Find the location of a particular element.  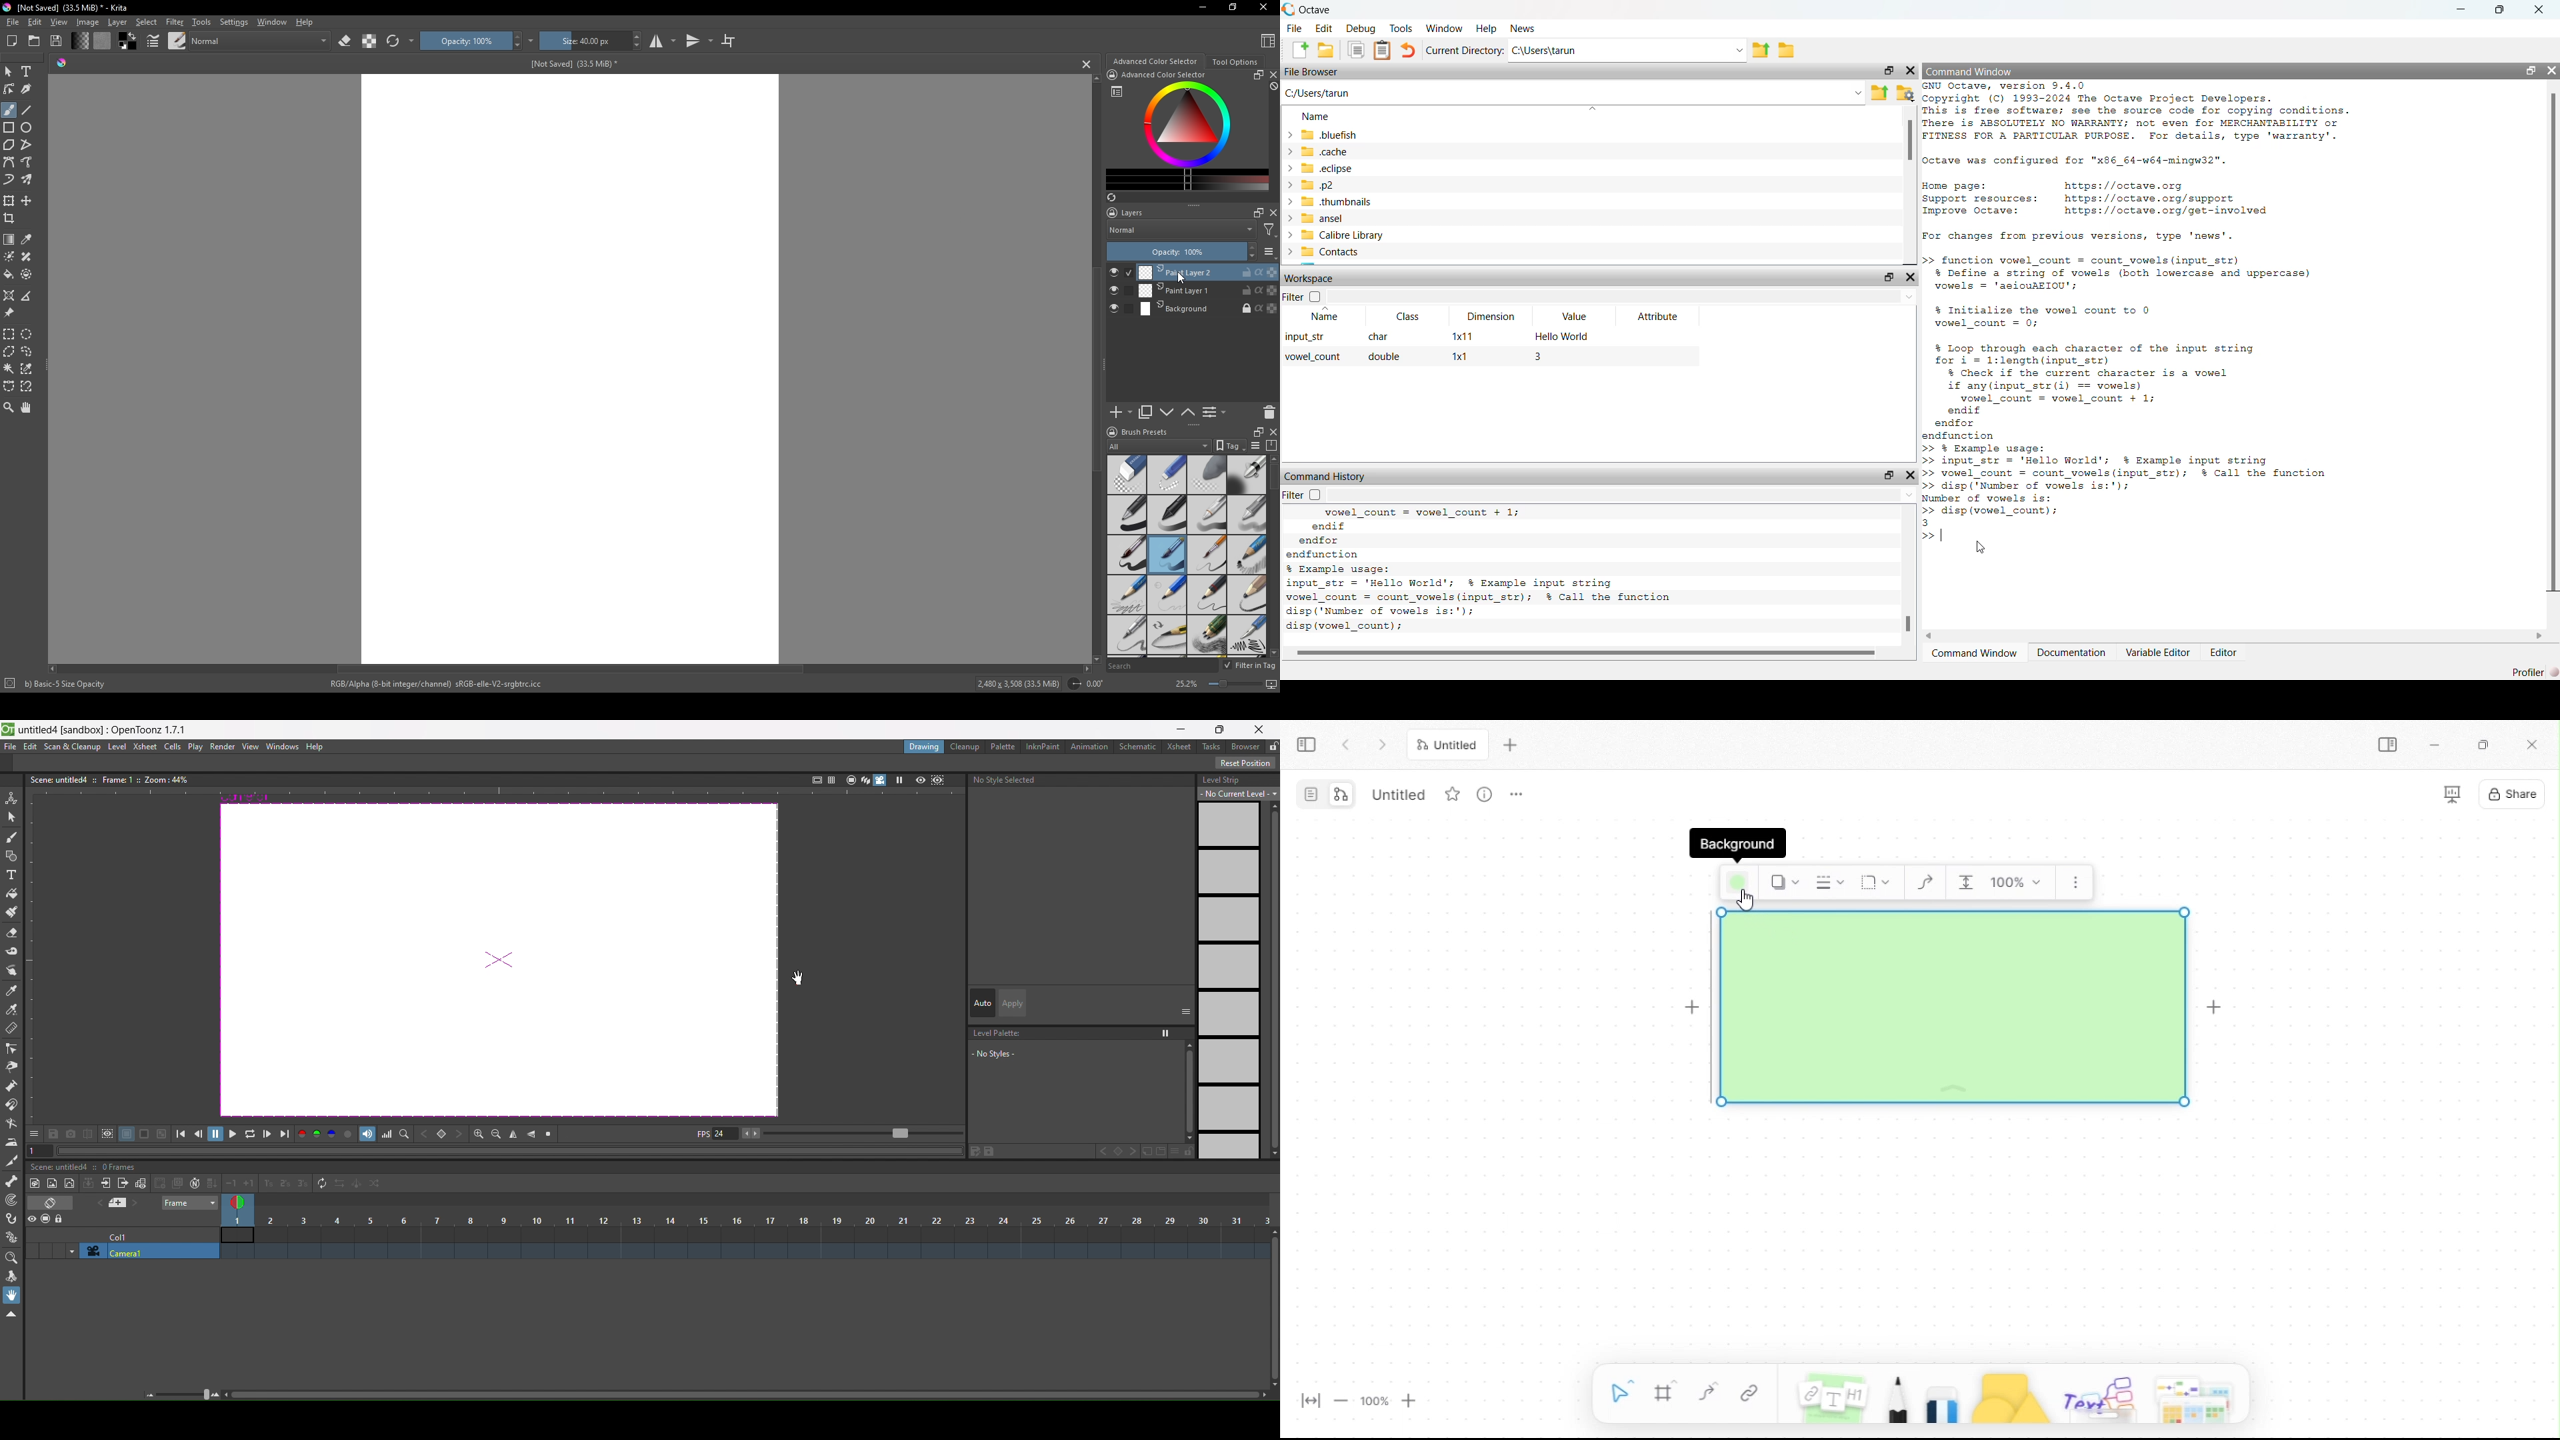

close sub xsheet is located at coordinates (105, 1183).